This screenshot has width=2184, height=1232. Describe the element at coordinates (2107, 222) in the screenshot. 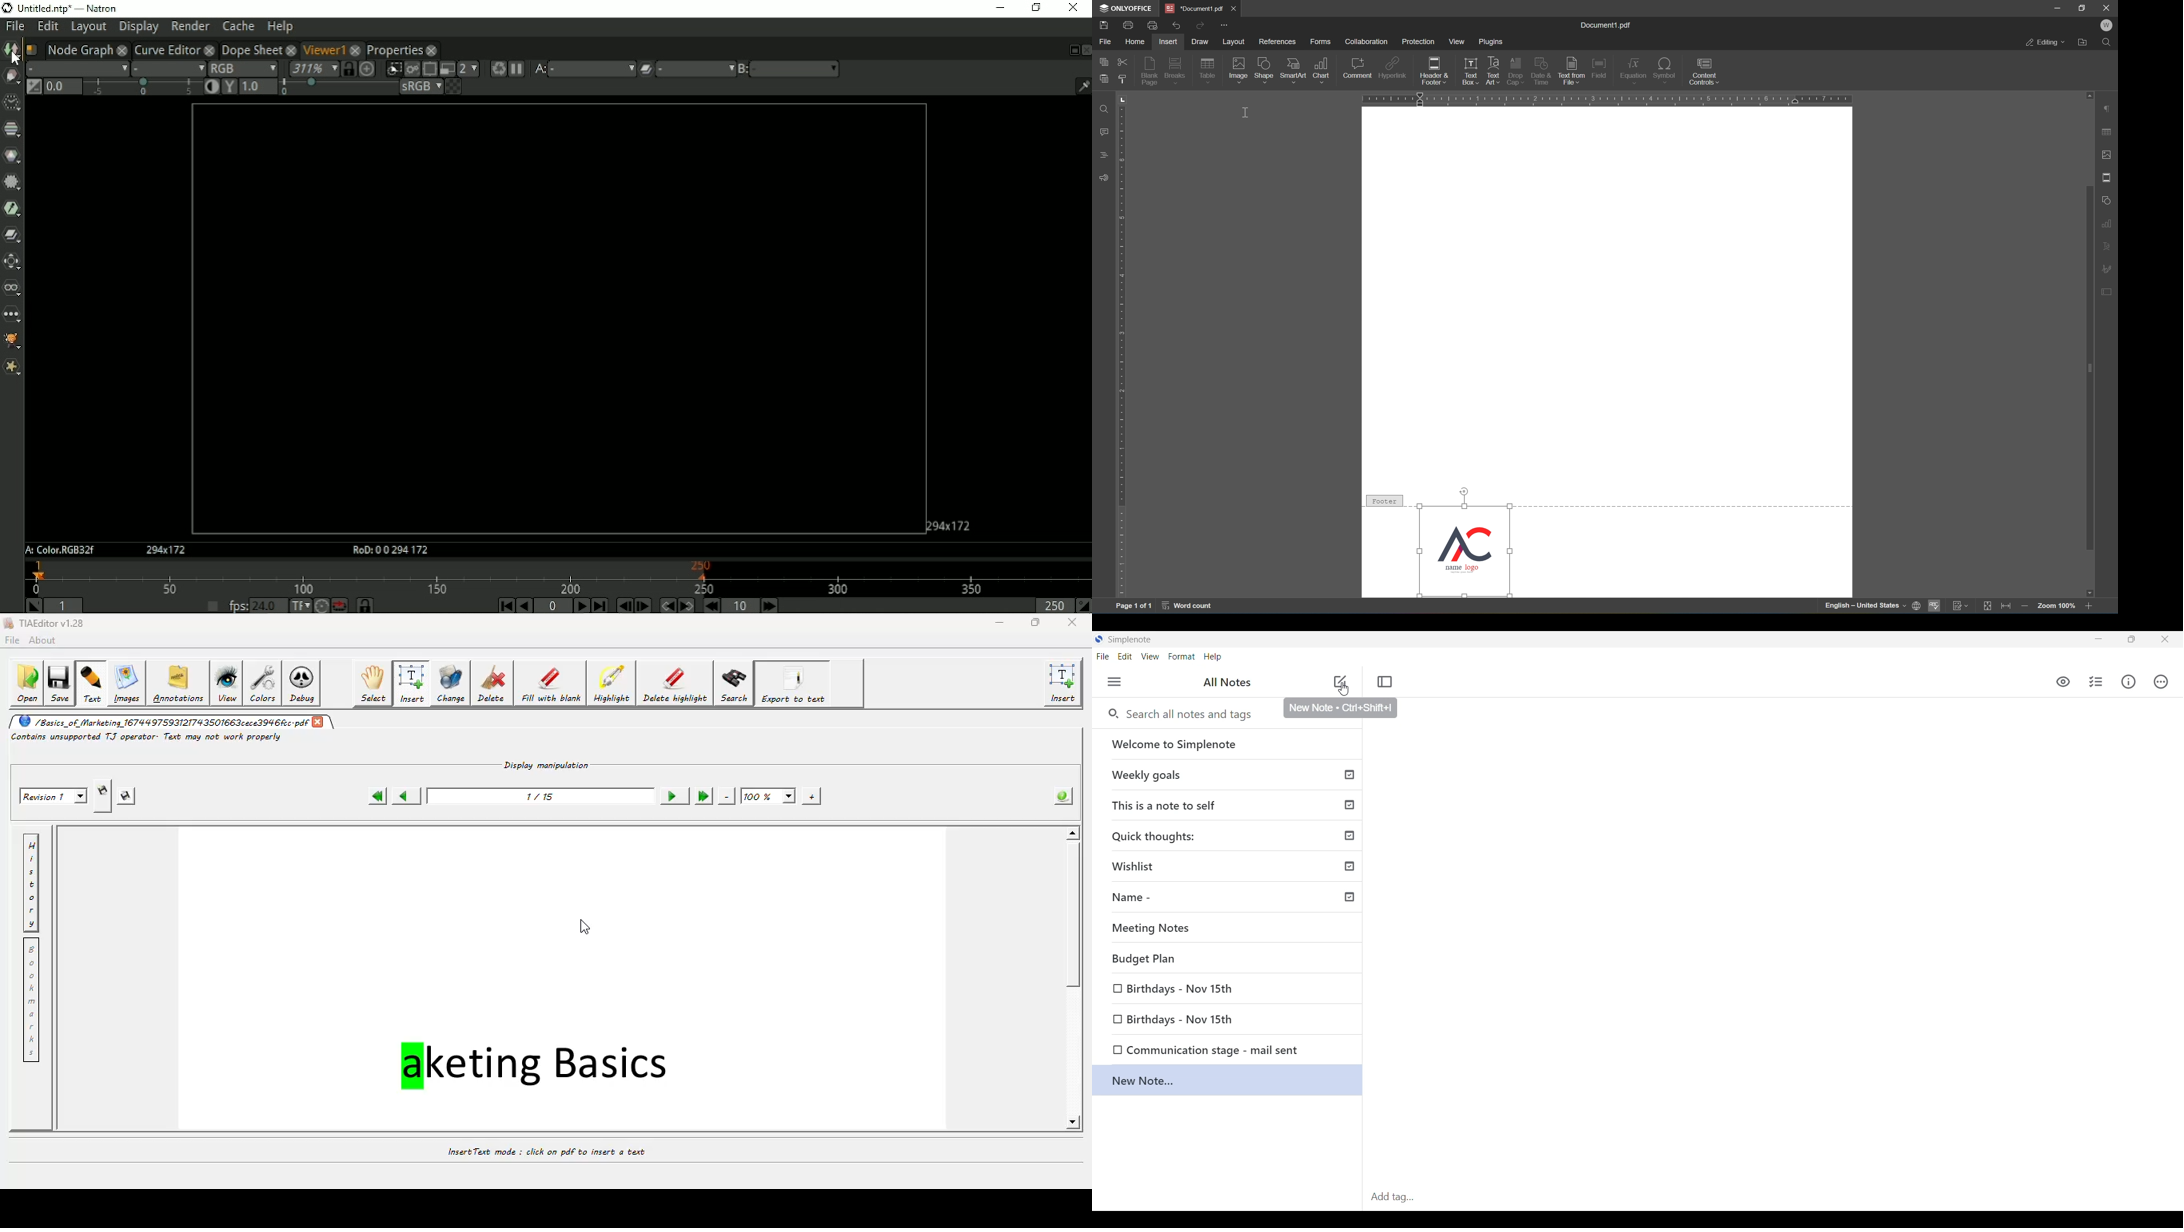

I see `chart settings` at that location.